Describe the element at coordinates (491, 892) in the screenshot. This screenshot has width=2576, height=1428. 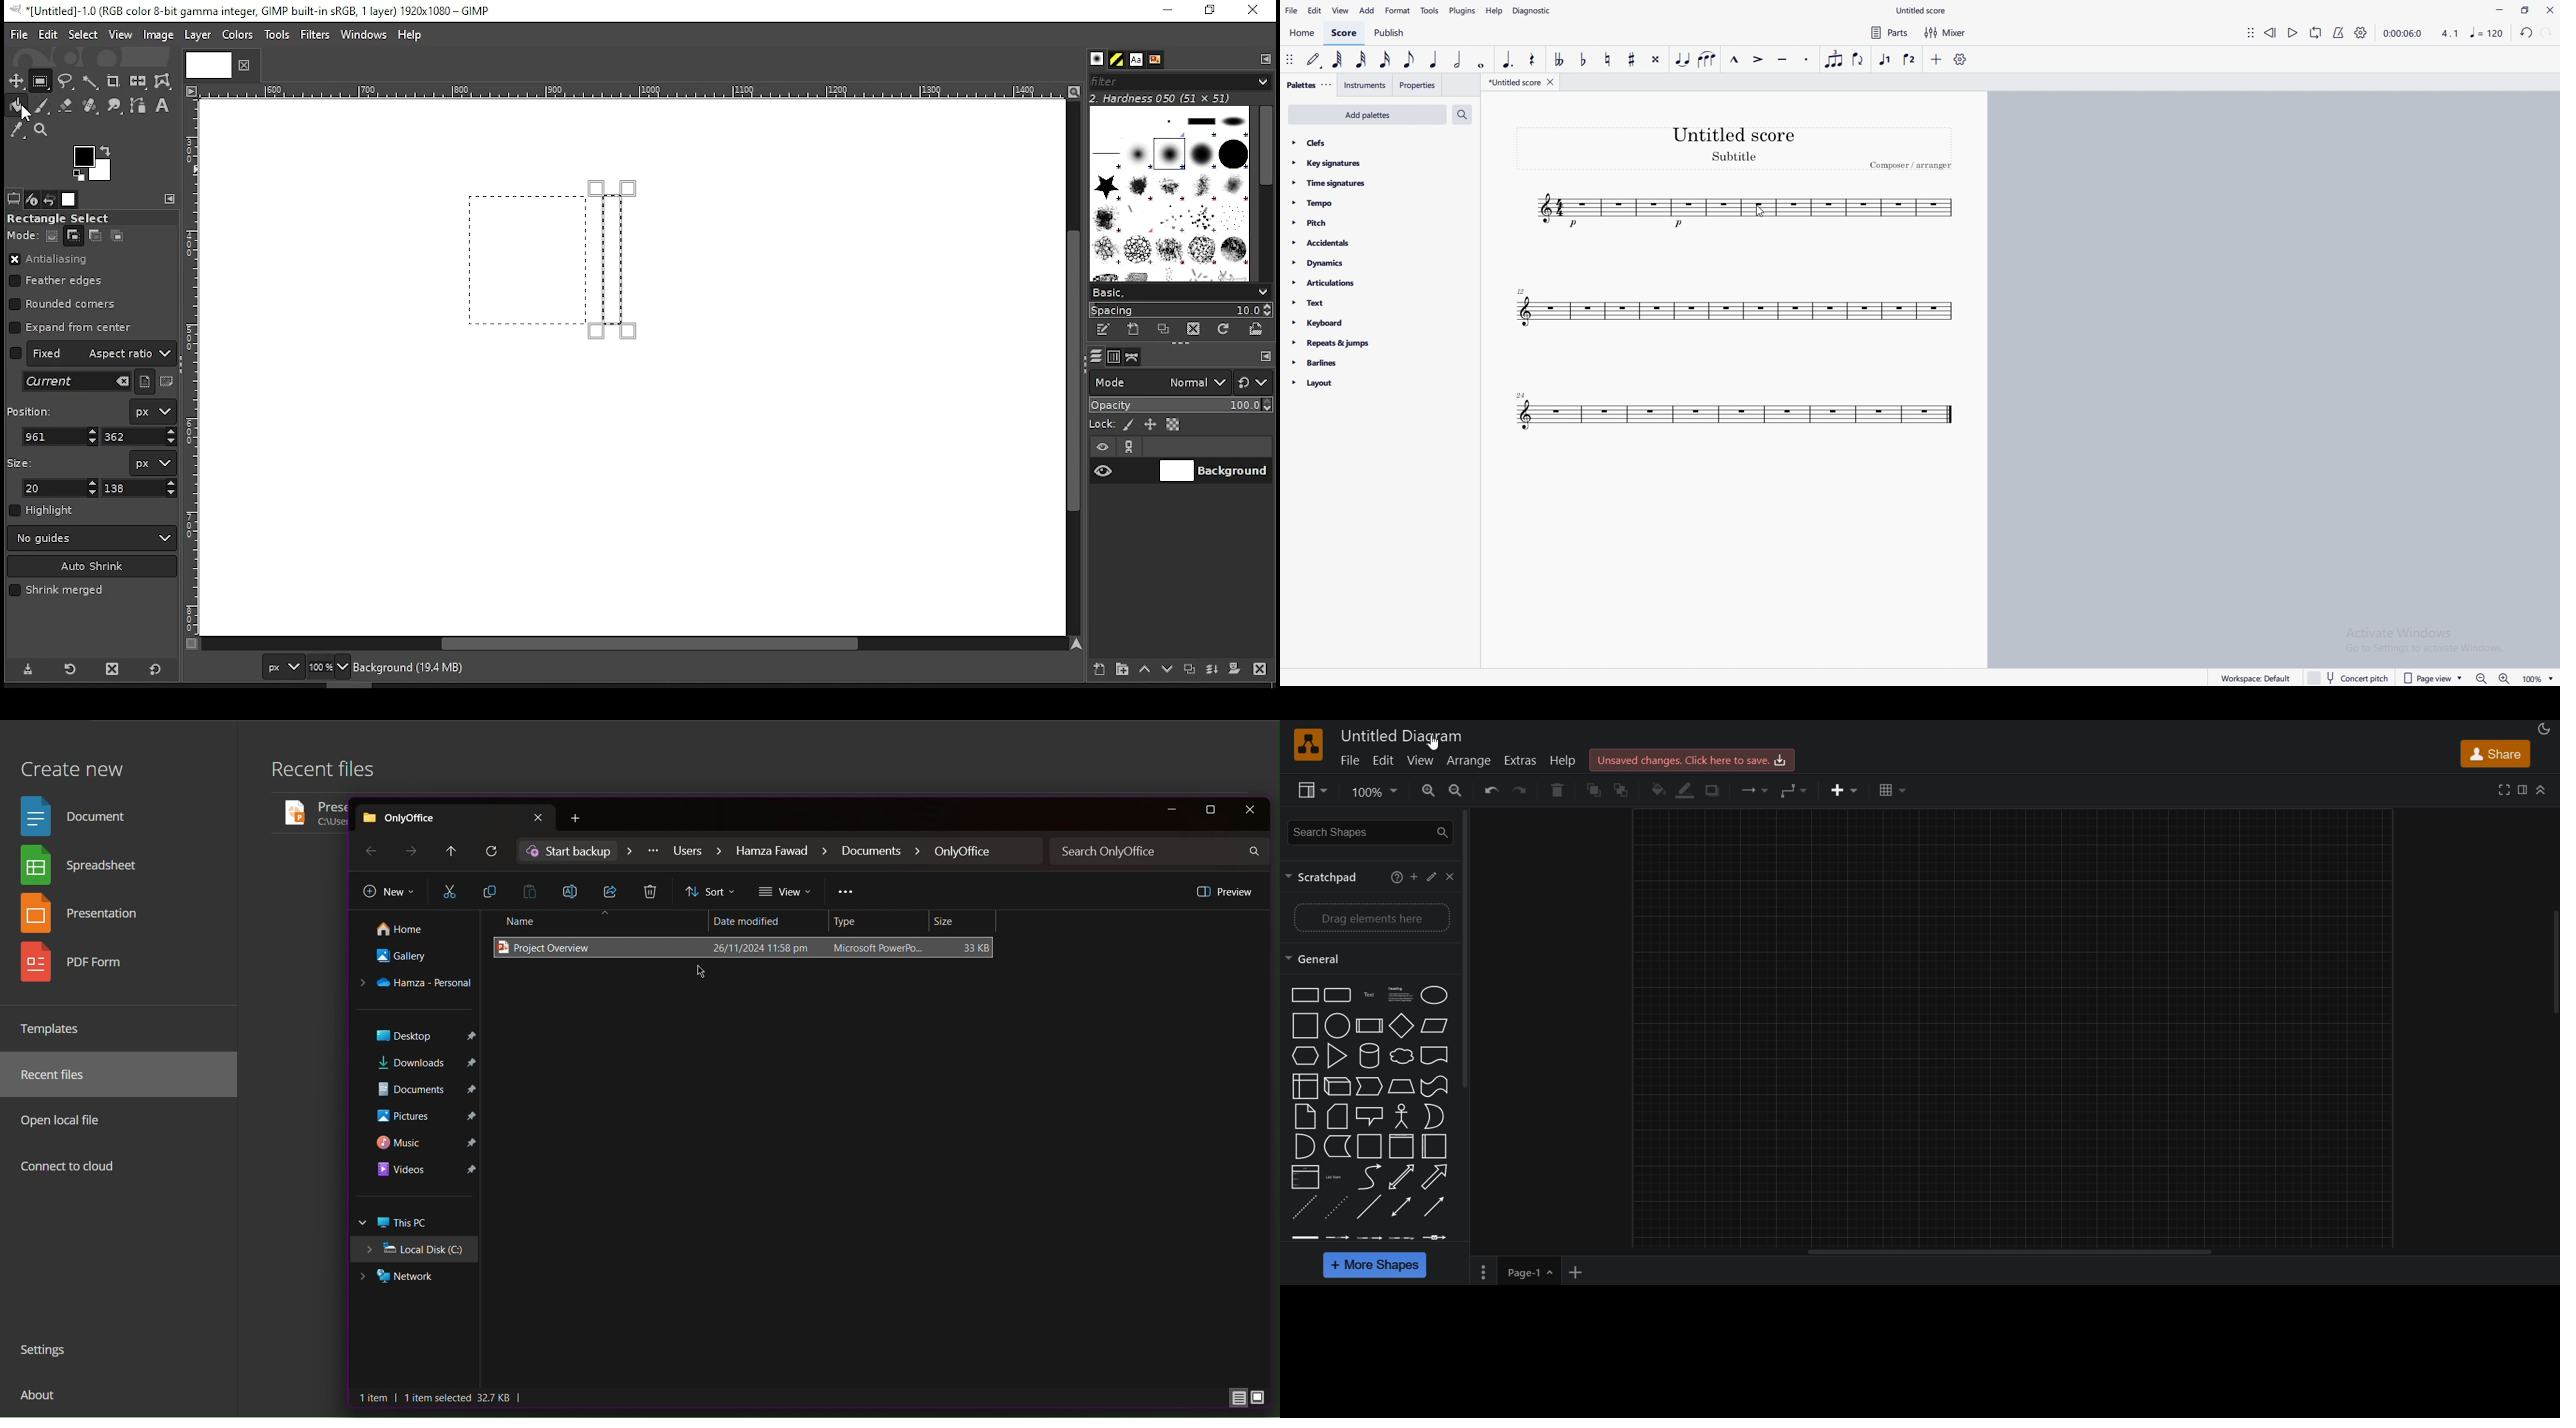
I see `Copy` at that location.